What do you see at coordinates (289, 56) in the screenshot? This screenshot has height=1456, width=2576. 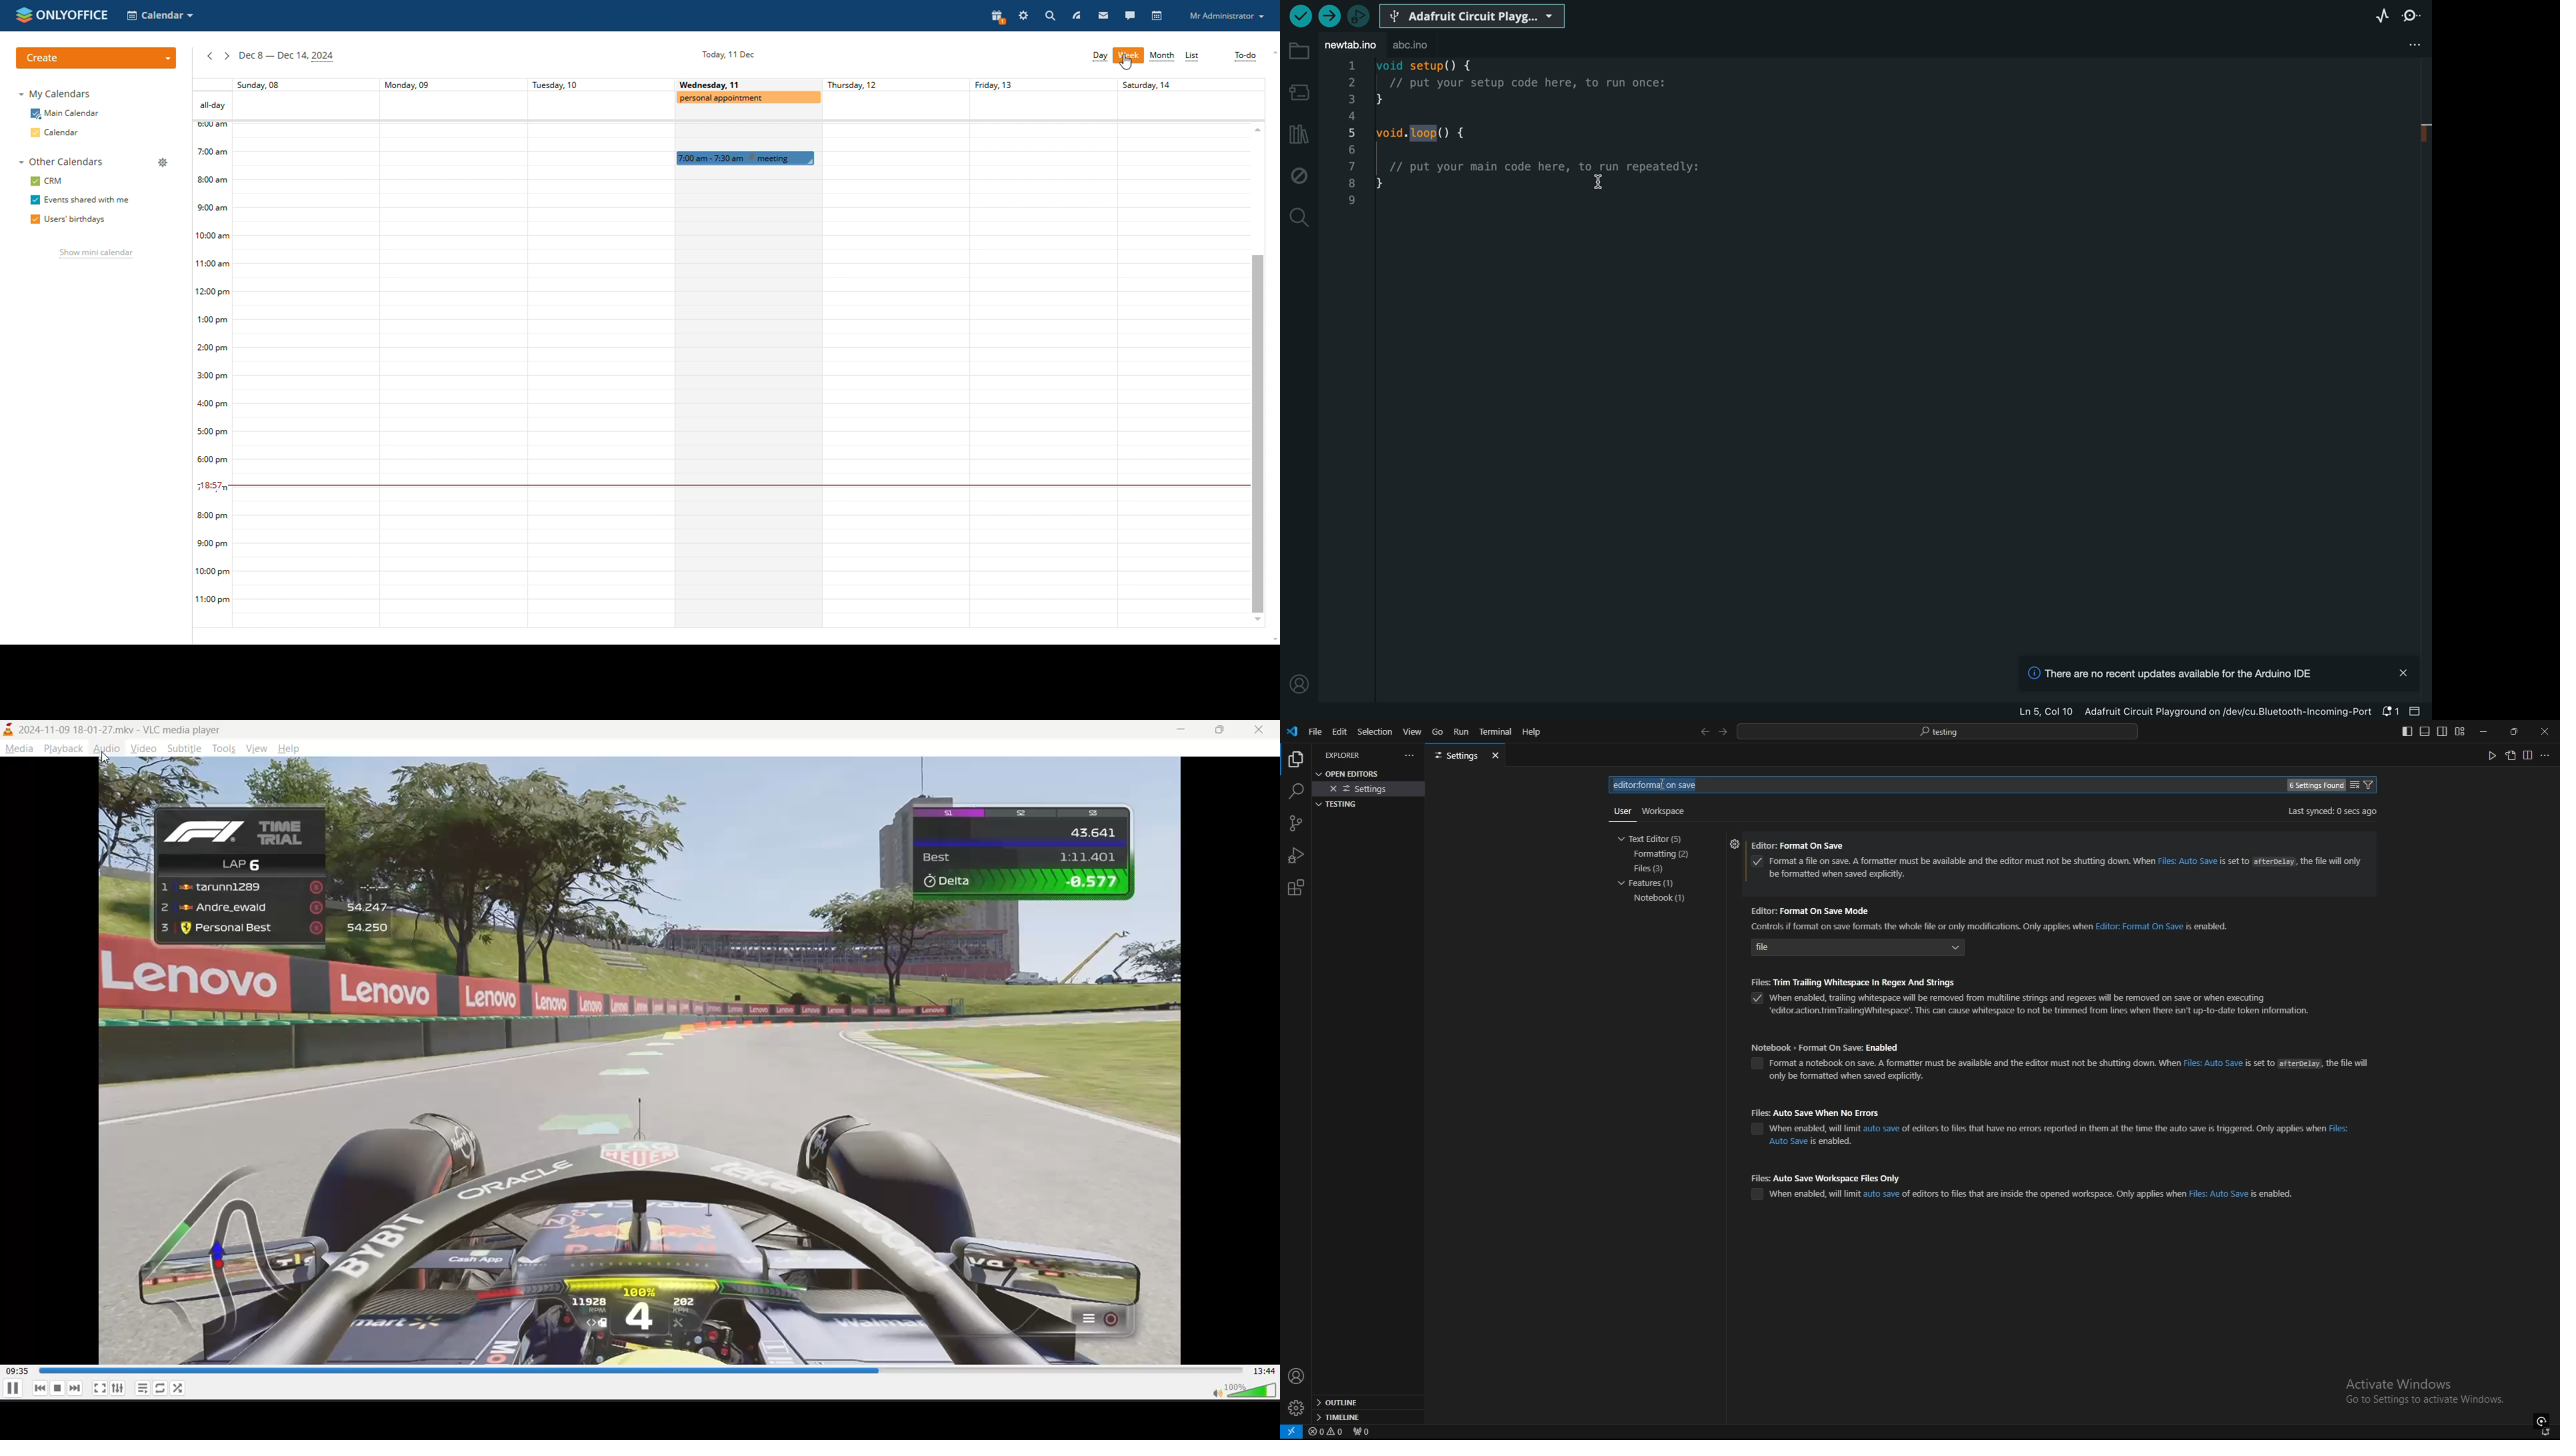 I see `current week` at bounding box center [289, 56].